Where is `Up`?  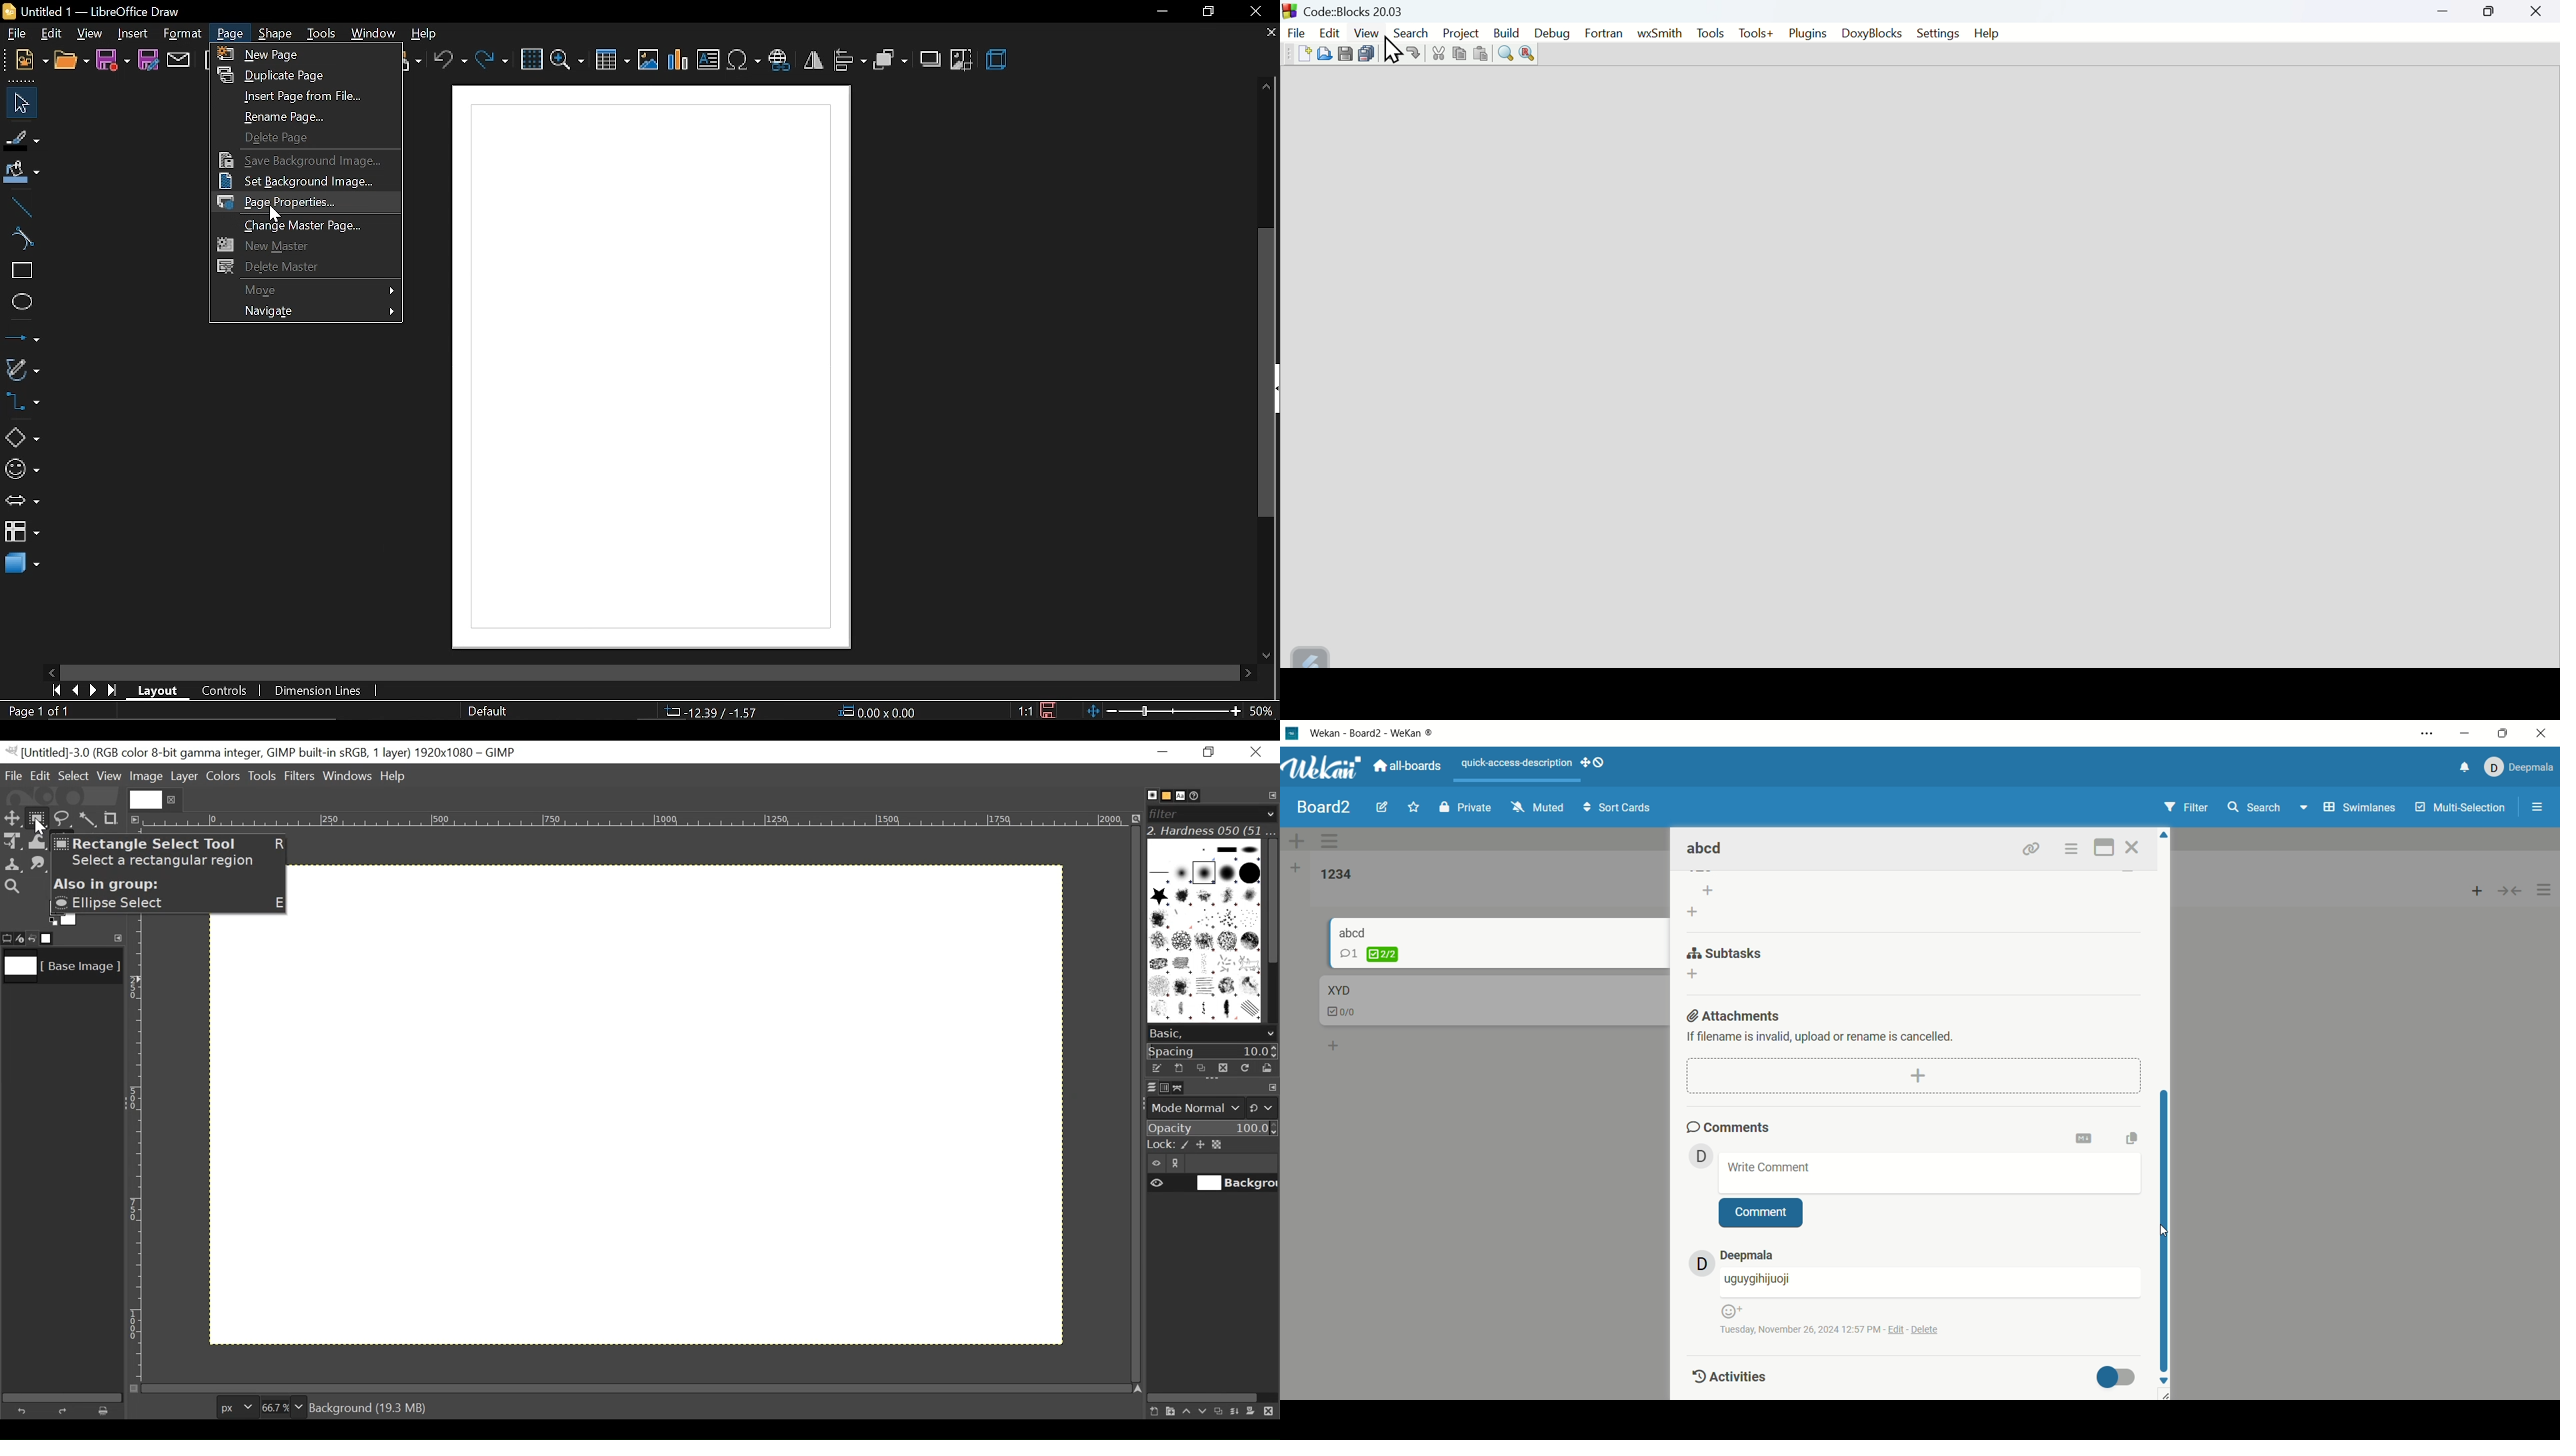
Up is located at coordinates (2165, 837).